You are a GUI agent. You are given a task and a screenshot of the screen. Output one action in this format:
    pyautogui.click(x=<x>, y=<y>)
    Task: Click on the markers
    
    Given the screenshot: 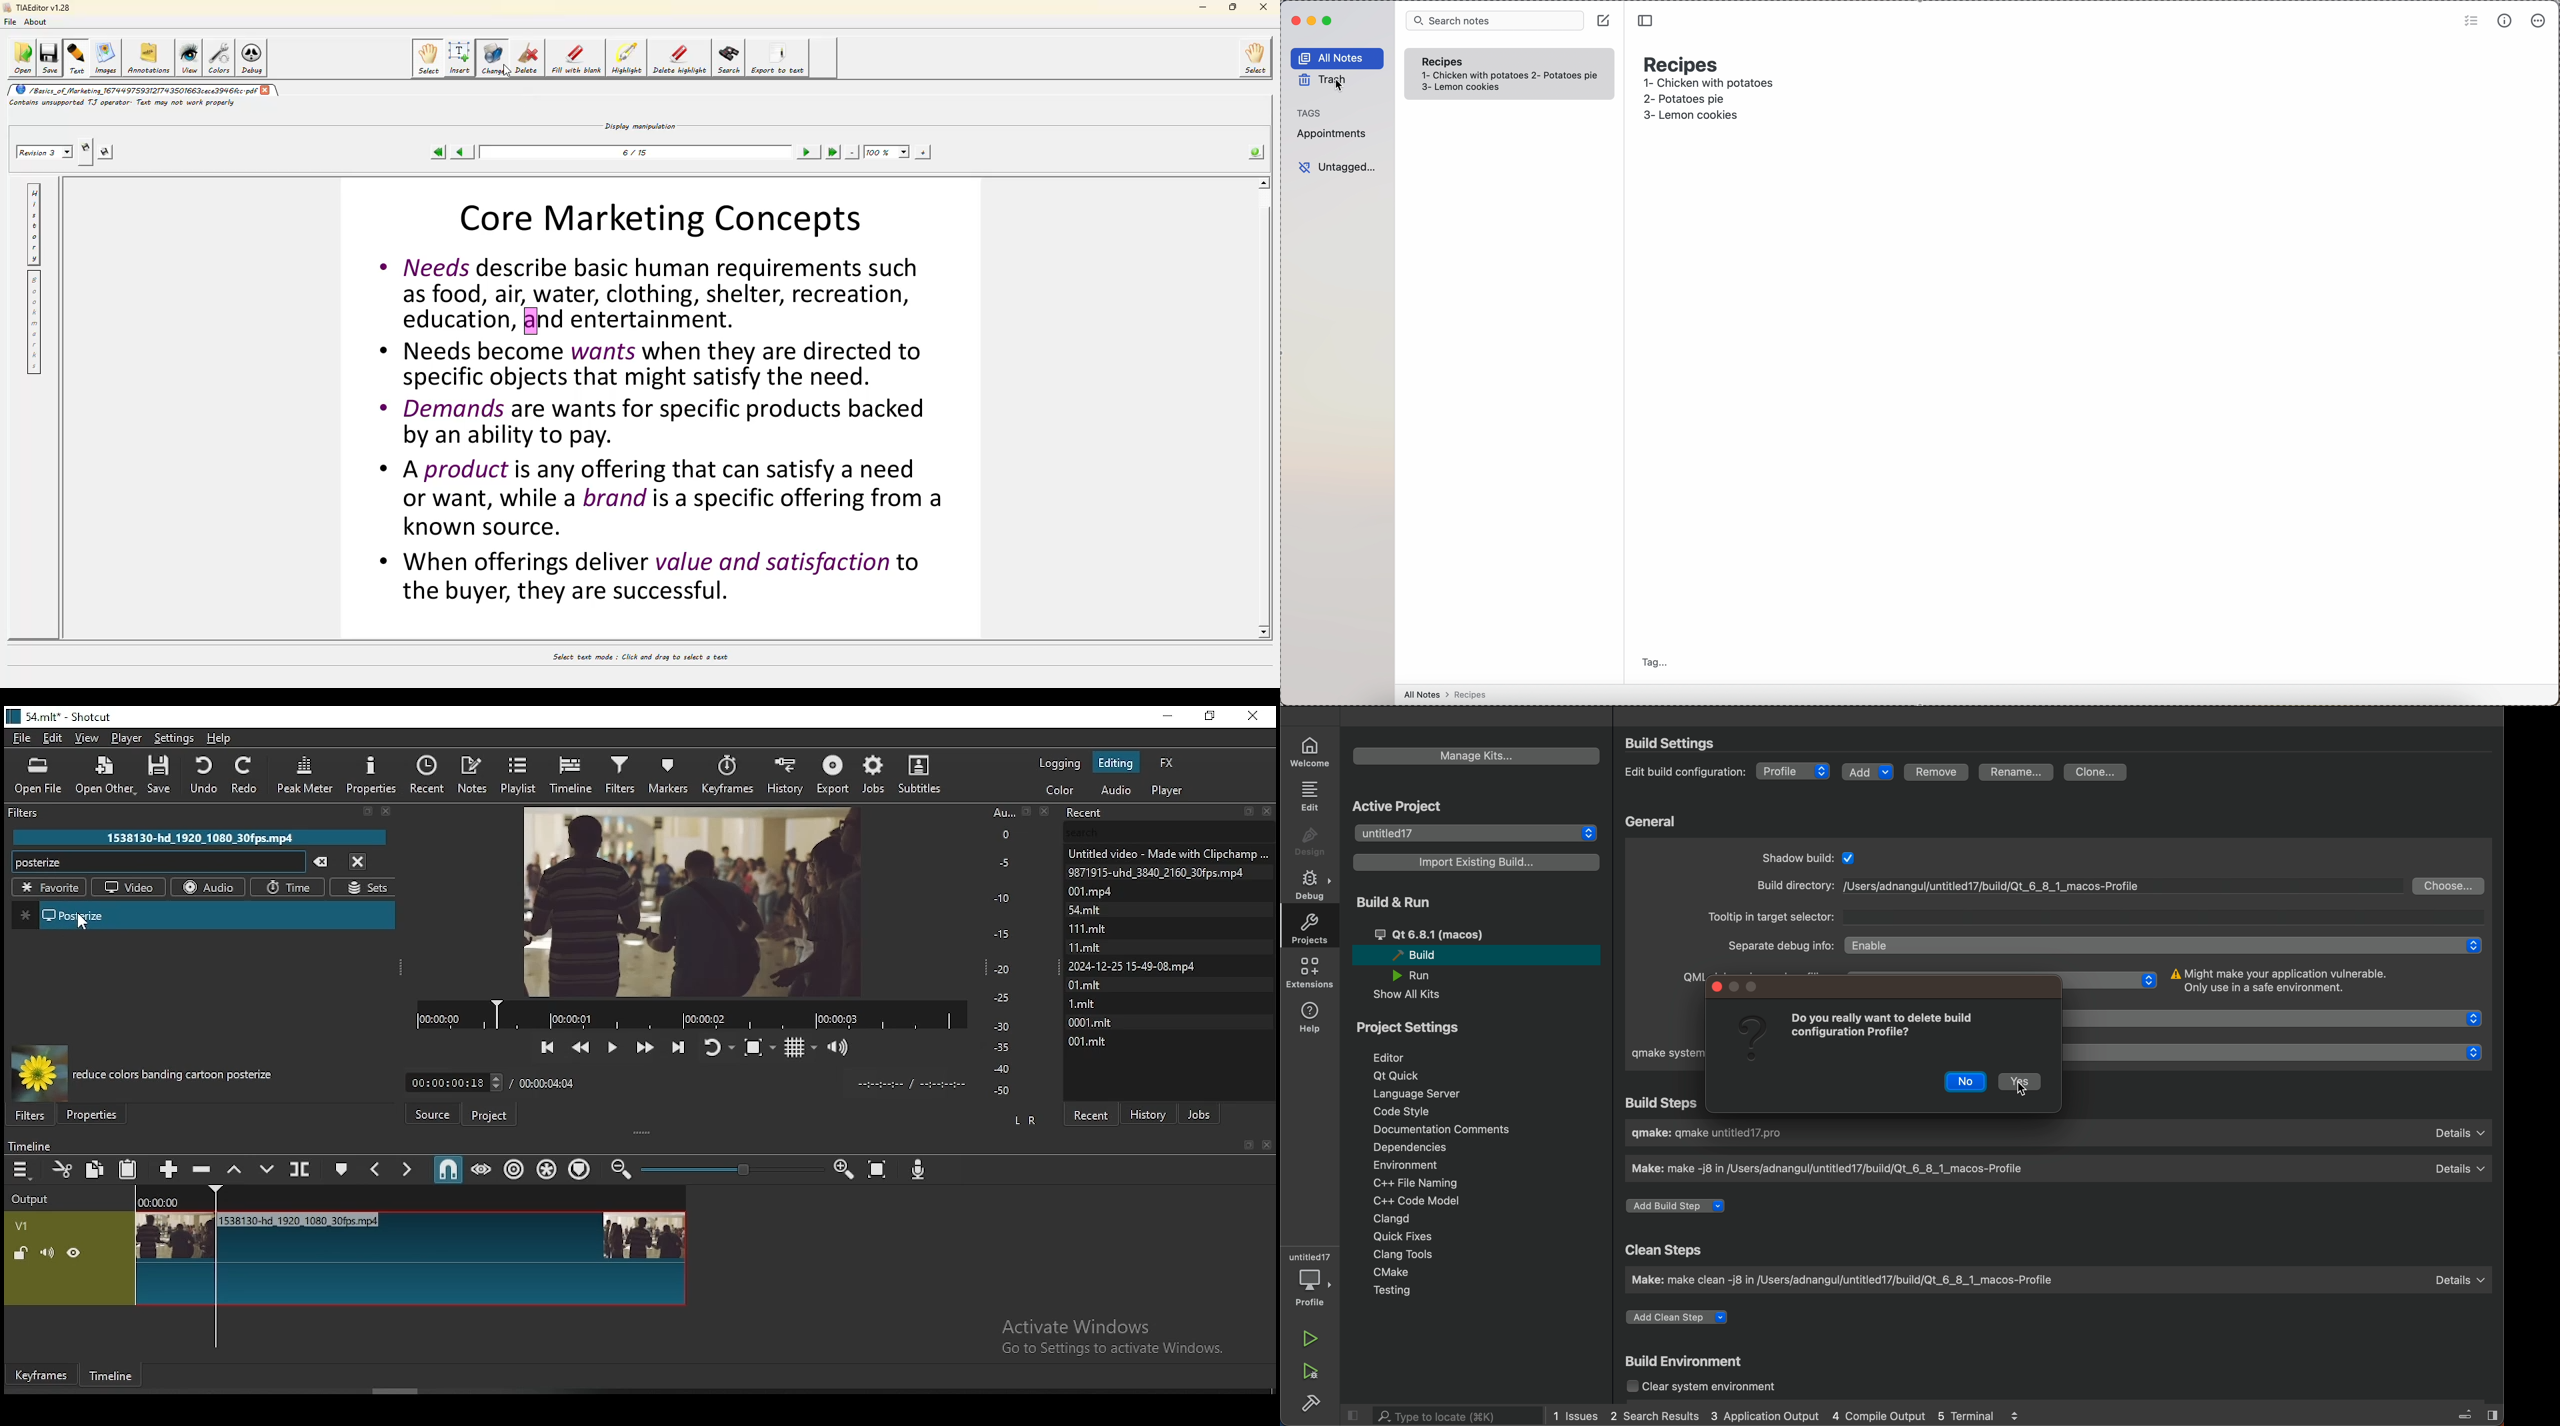 What is the action you would take?
    pyautogui.click(x=669, y=775)
    